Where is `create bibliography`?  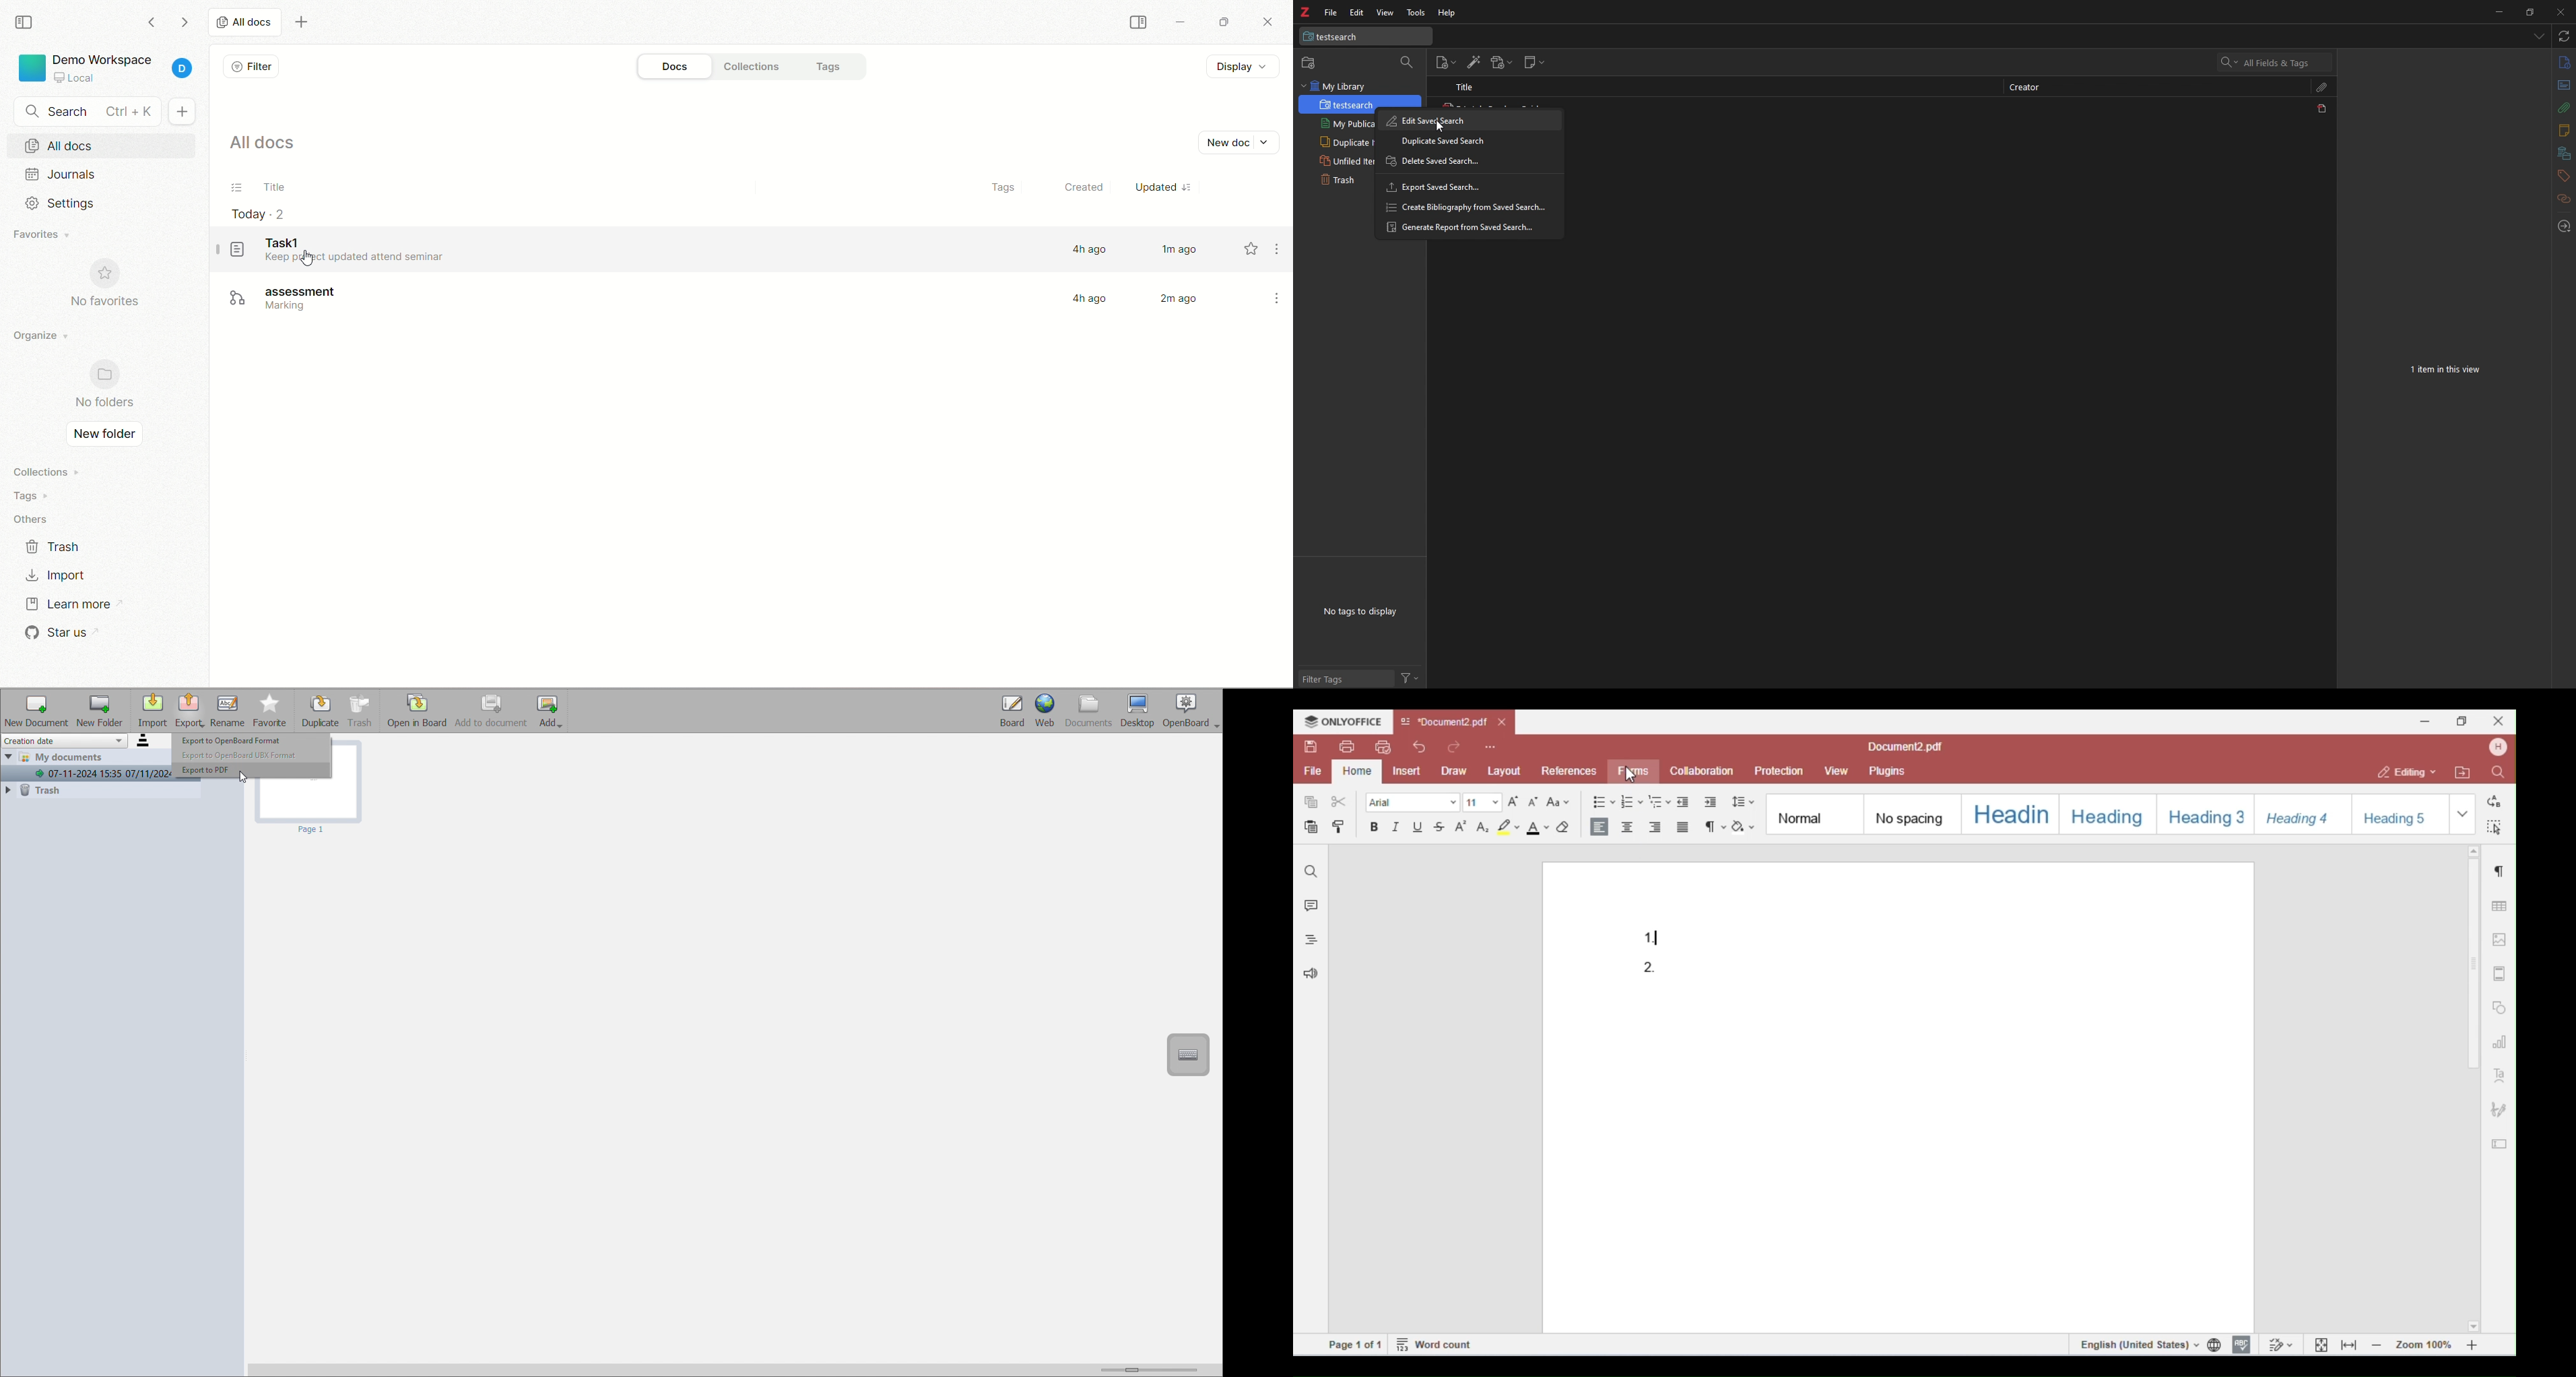
create bibliography is located at coordinates (1467, 207).